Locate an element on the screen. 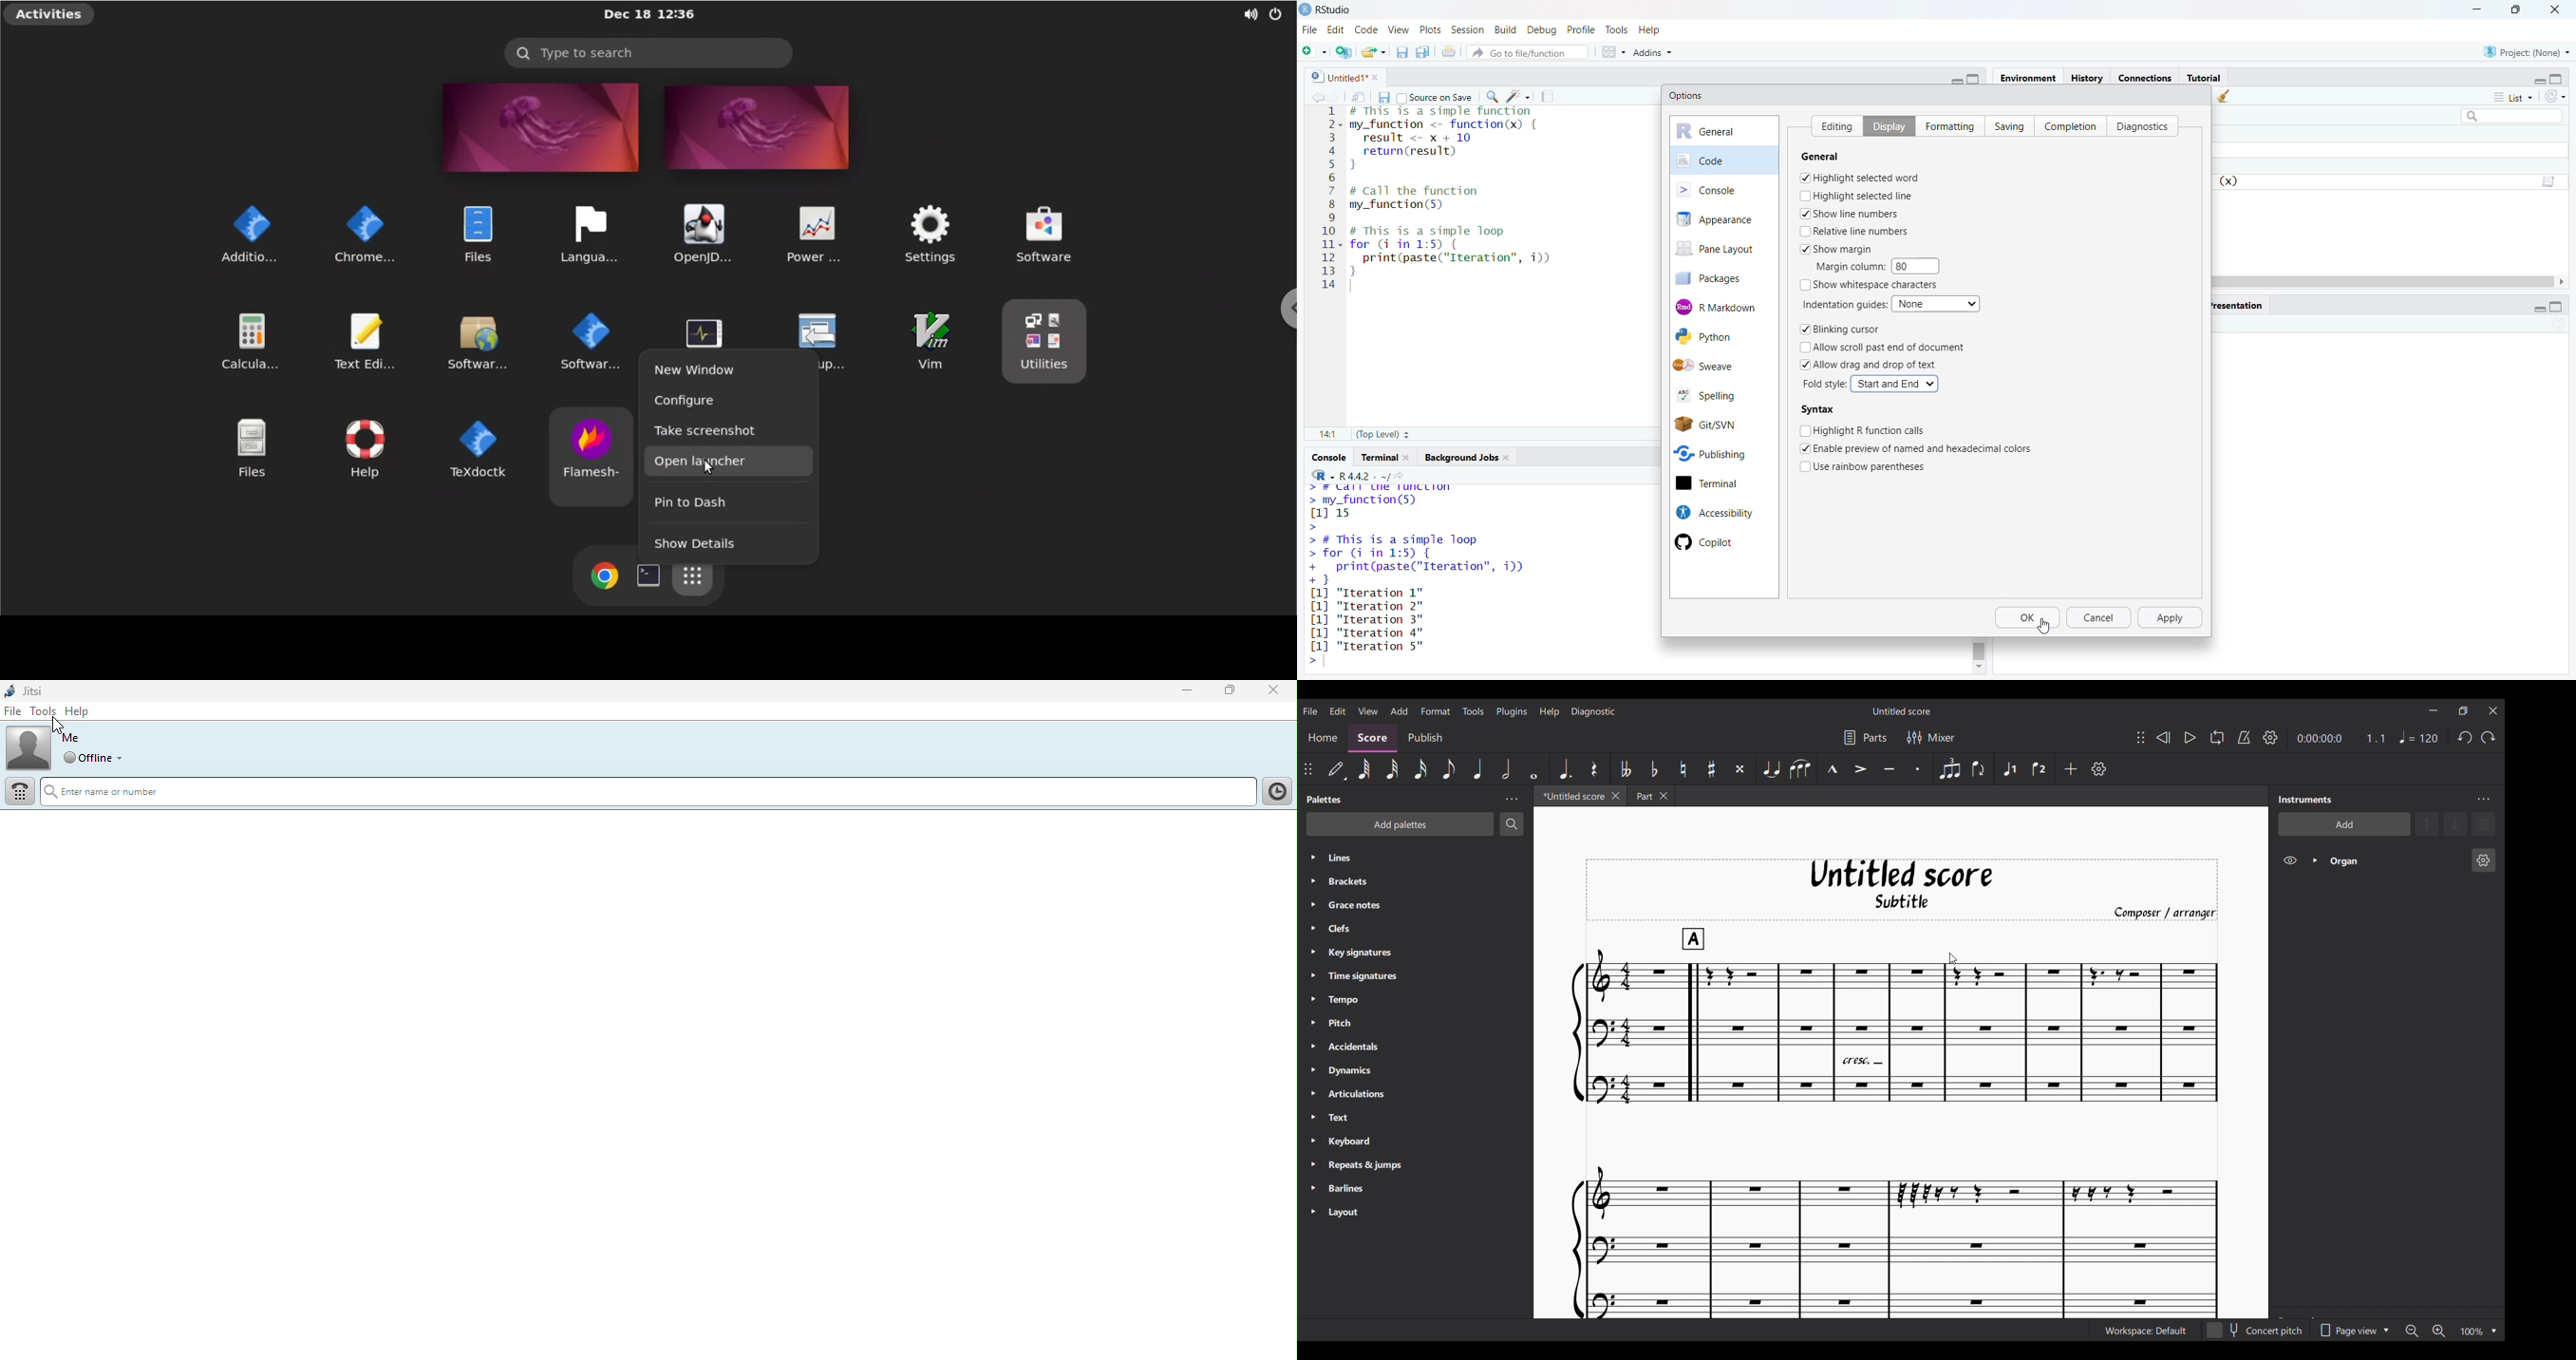 The width and height of the screenshot is (2576, 1372). Ok is located at coordinates (2028, 619).